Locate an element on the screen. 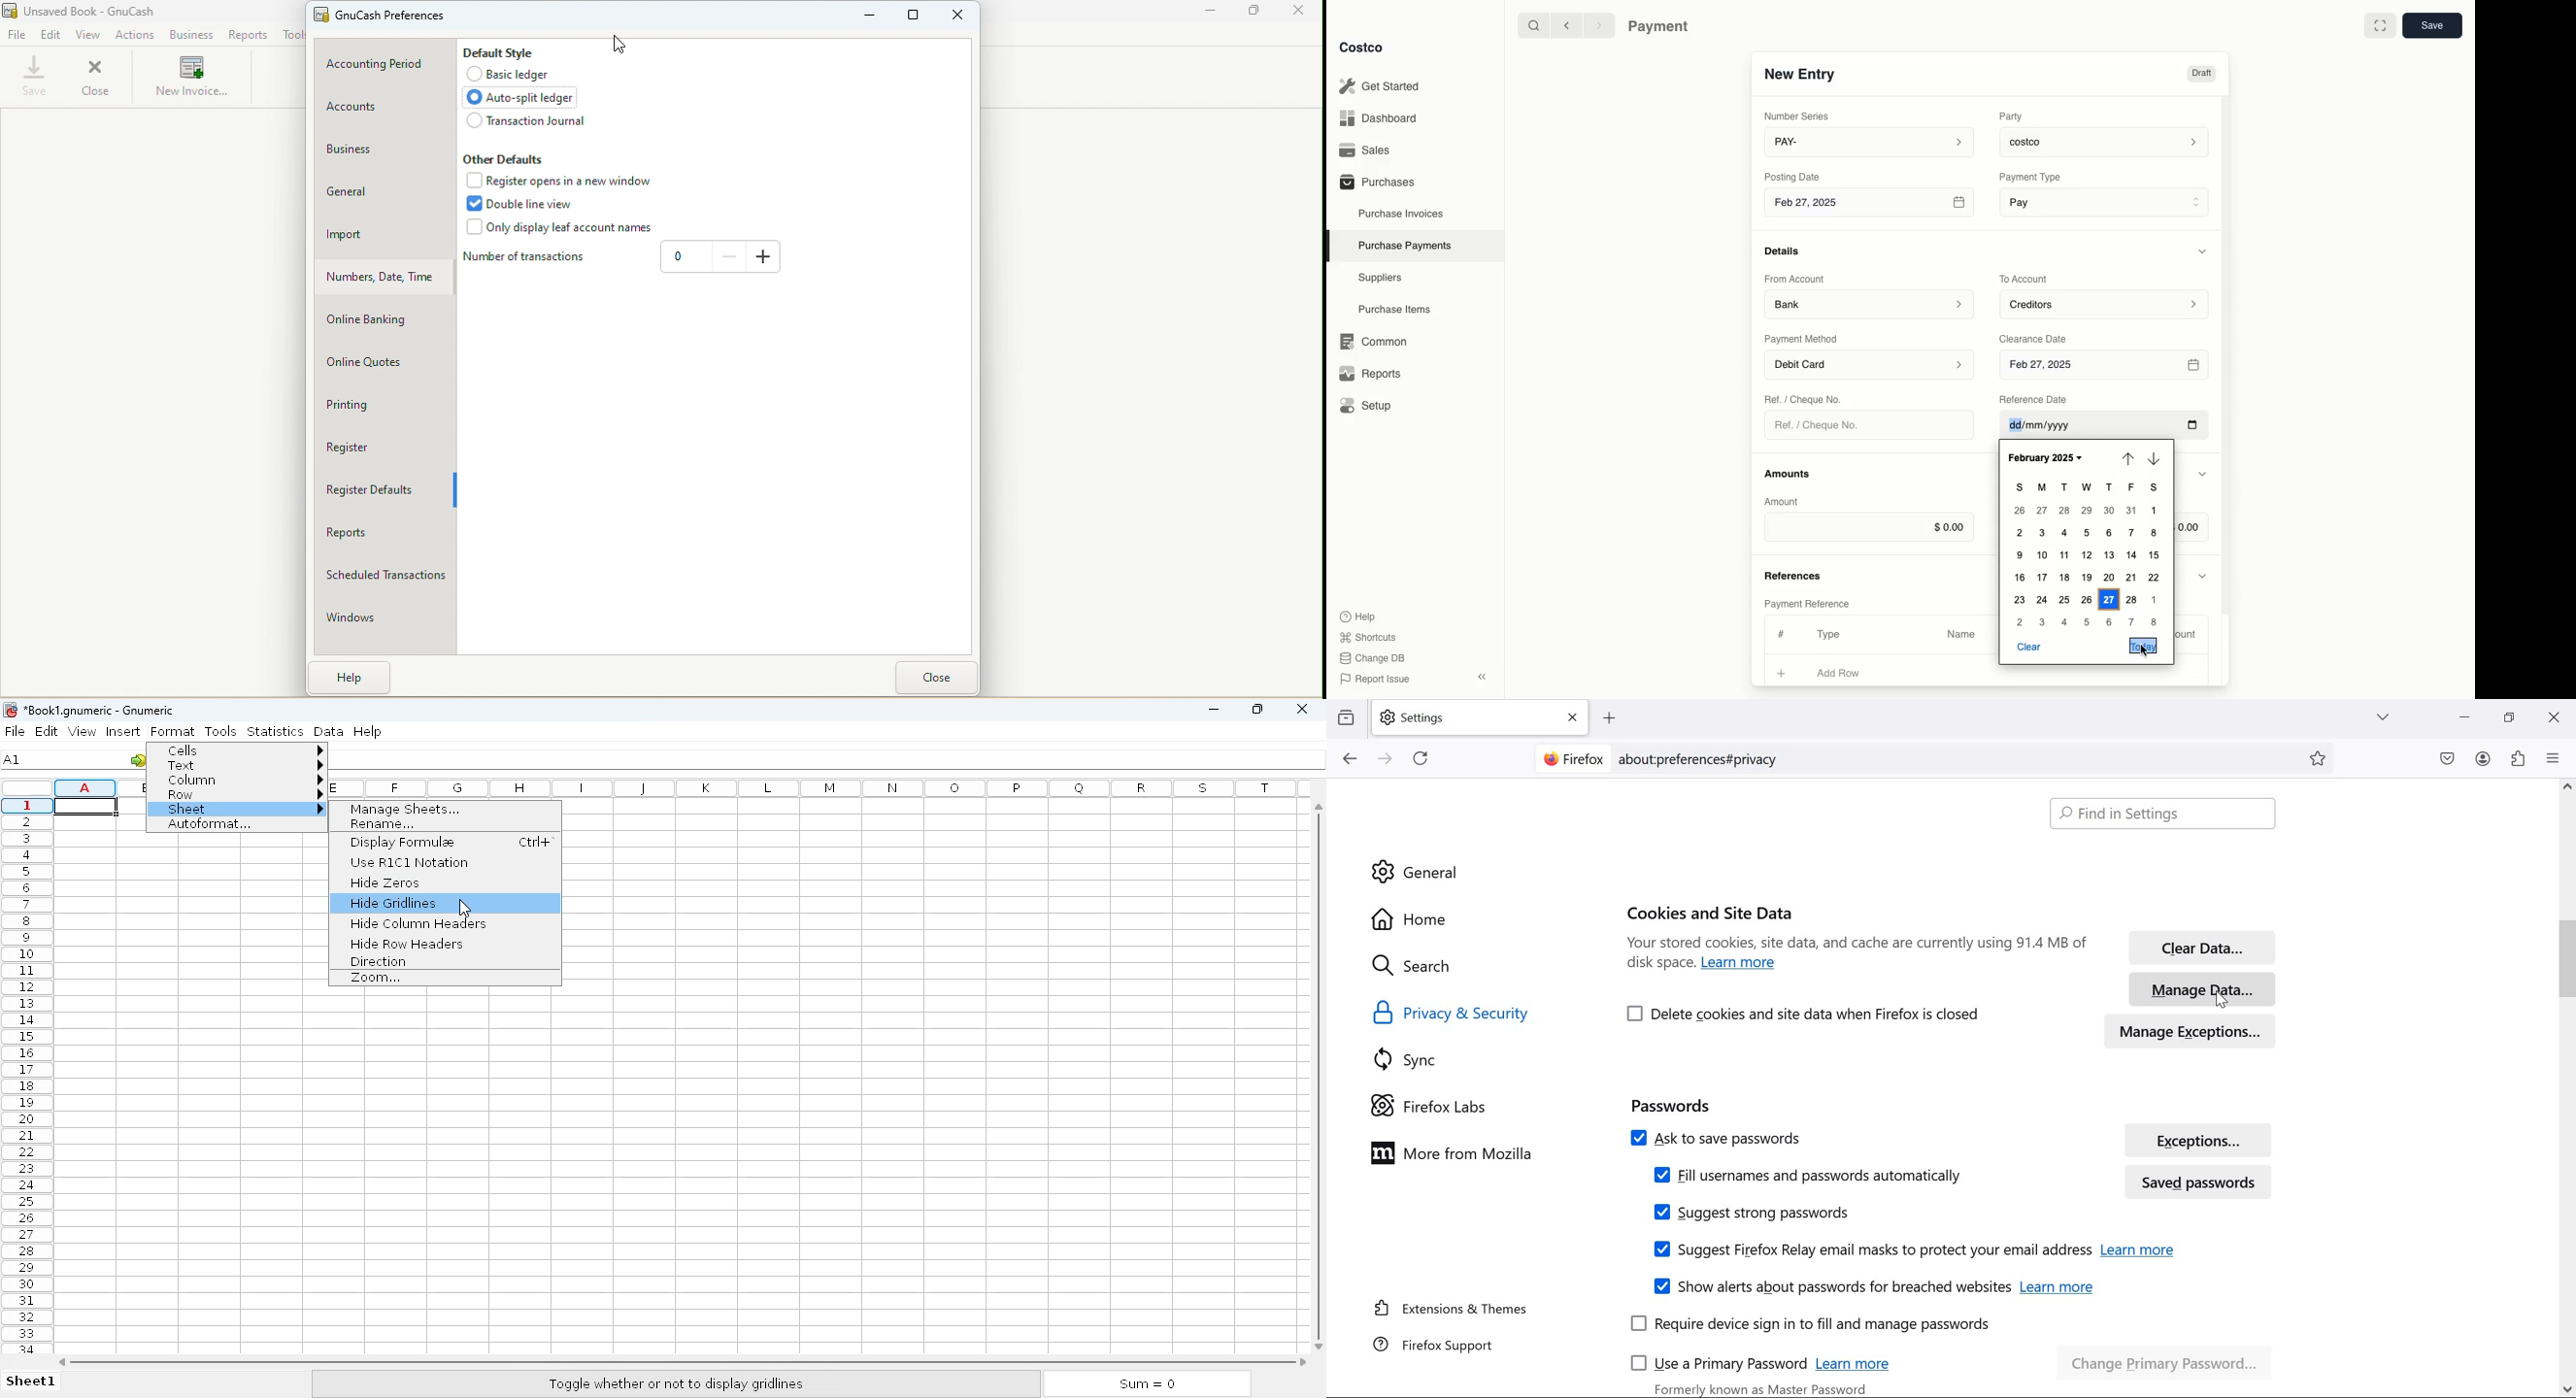 Image resolution: width=2576 pixels, height=1400 pixels. Change DB is located at coordinates (1375, 658).